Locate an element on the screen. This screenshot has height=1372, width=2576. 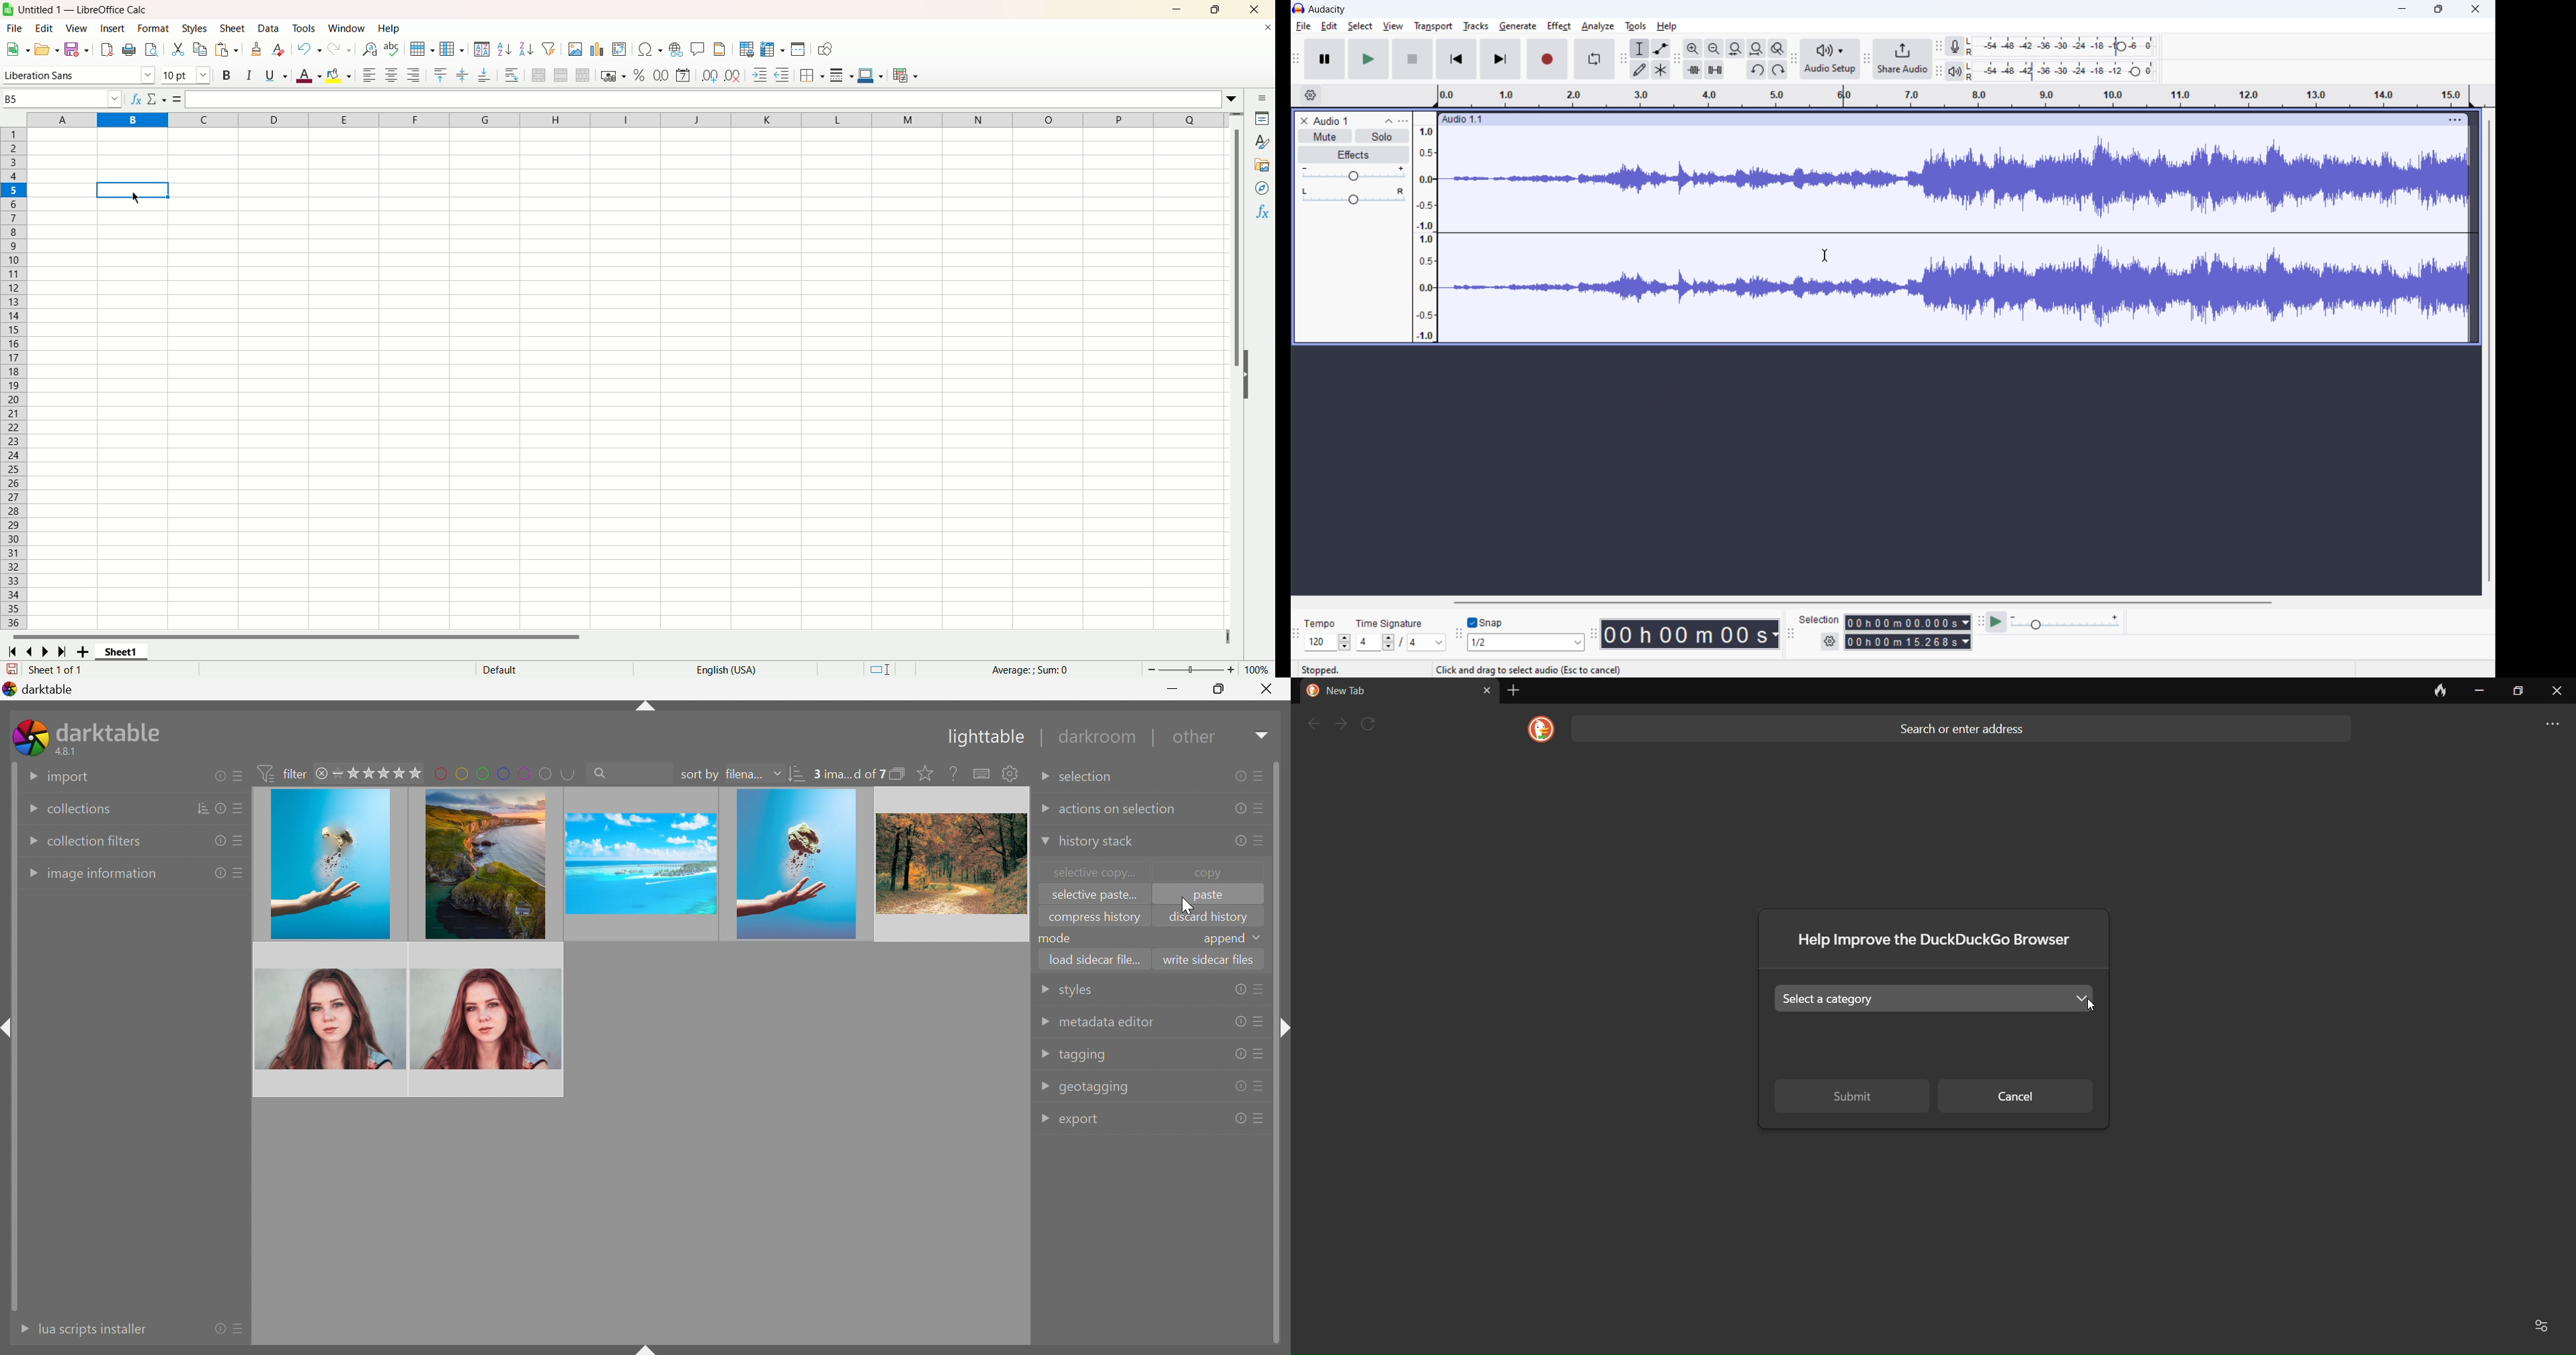
time signature toolbar is located at coordinates (1297, 636).